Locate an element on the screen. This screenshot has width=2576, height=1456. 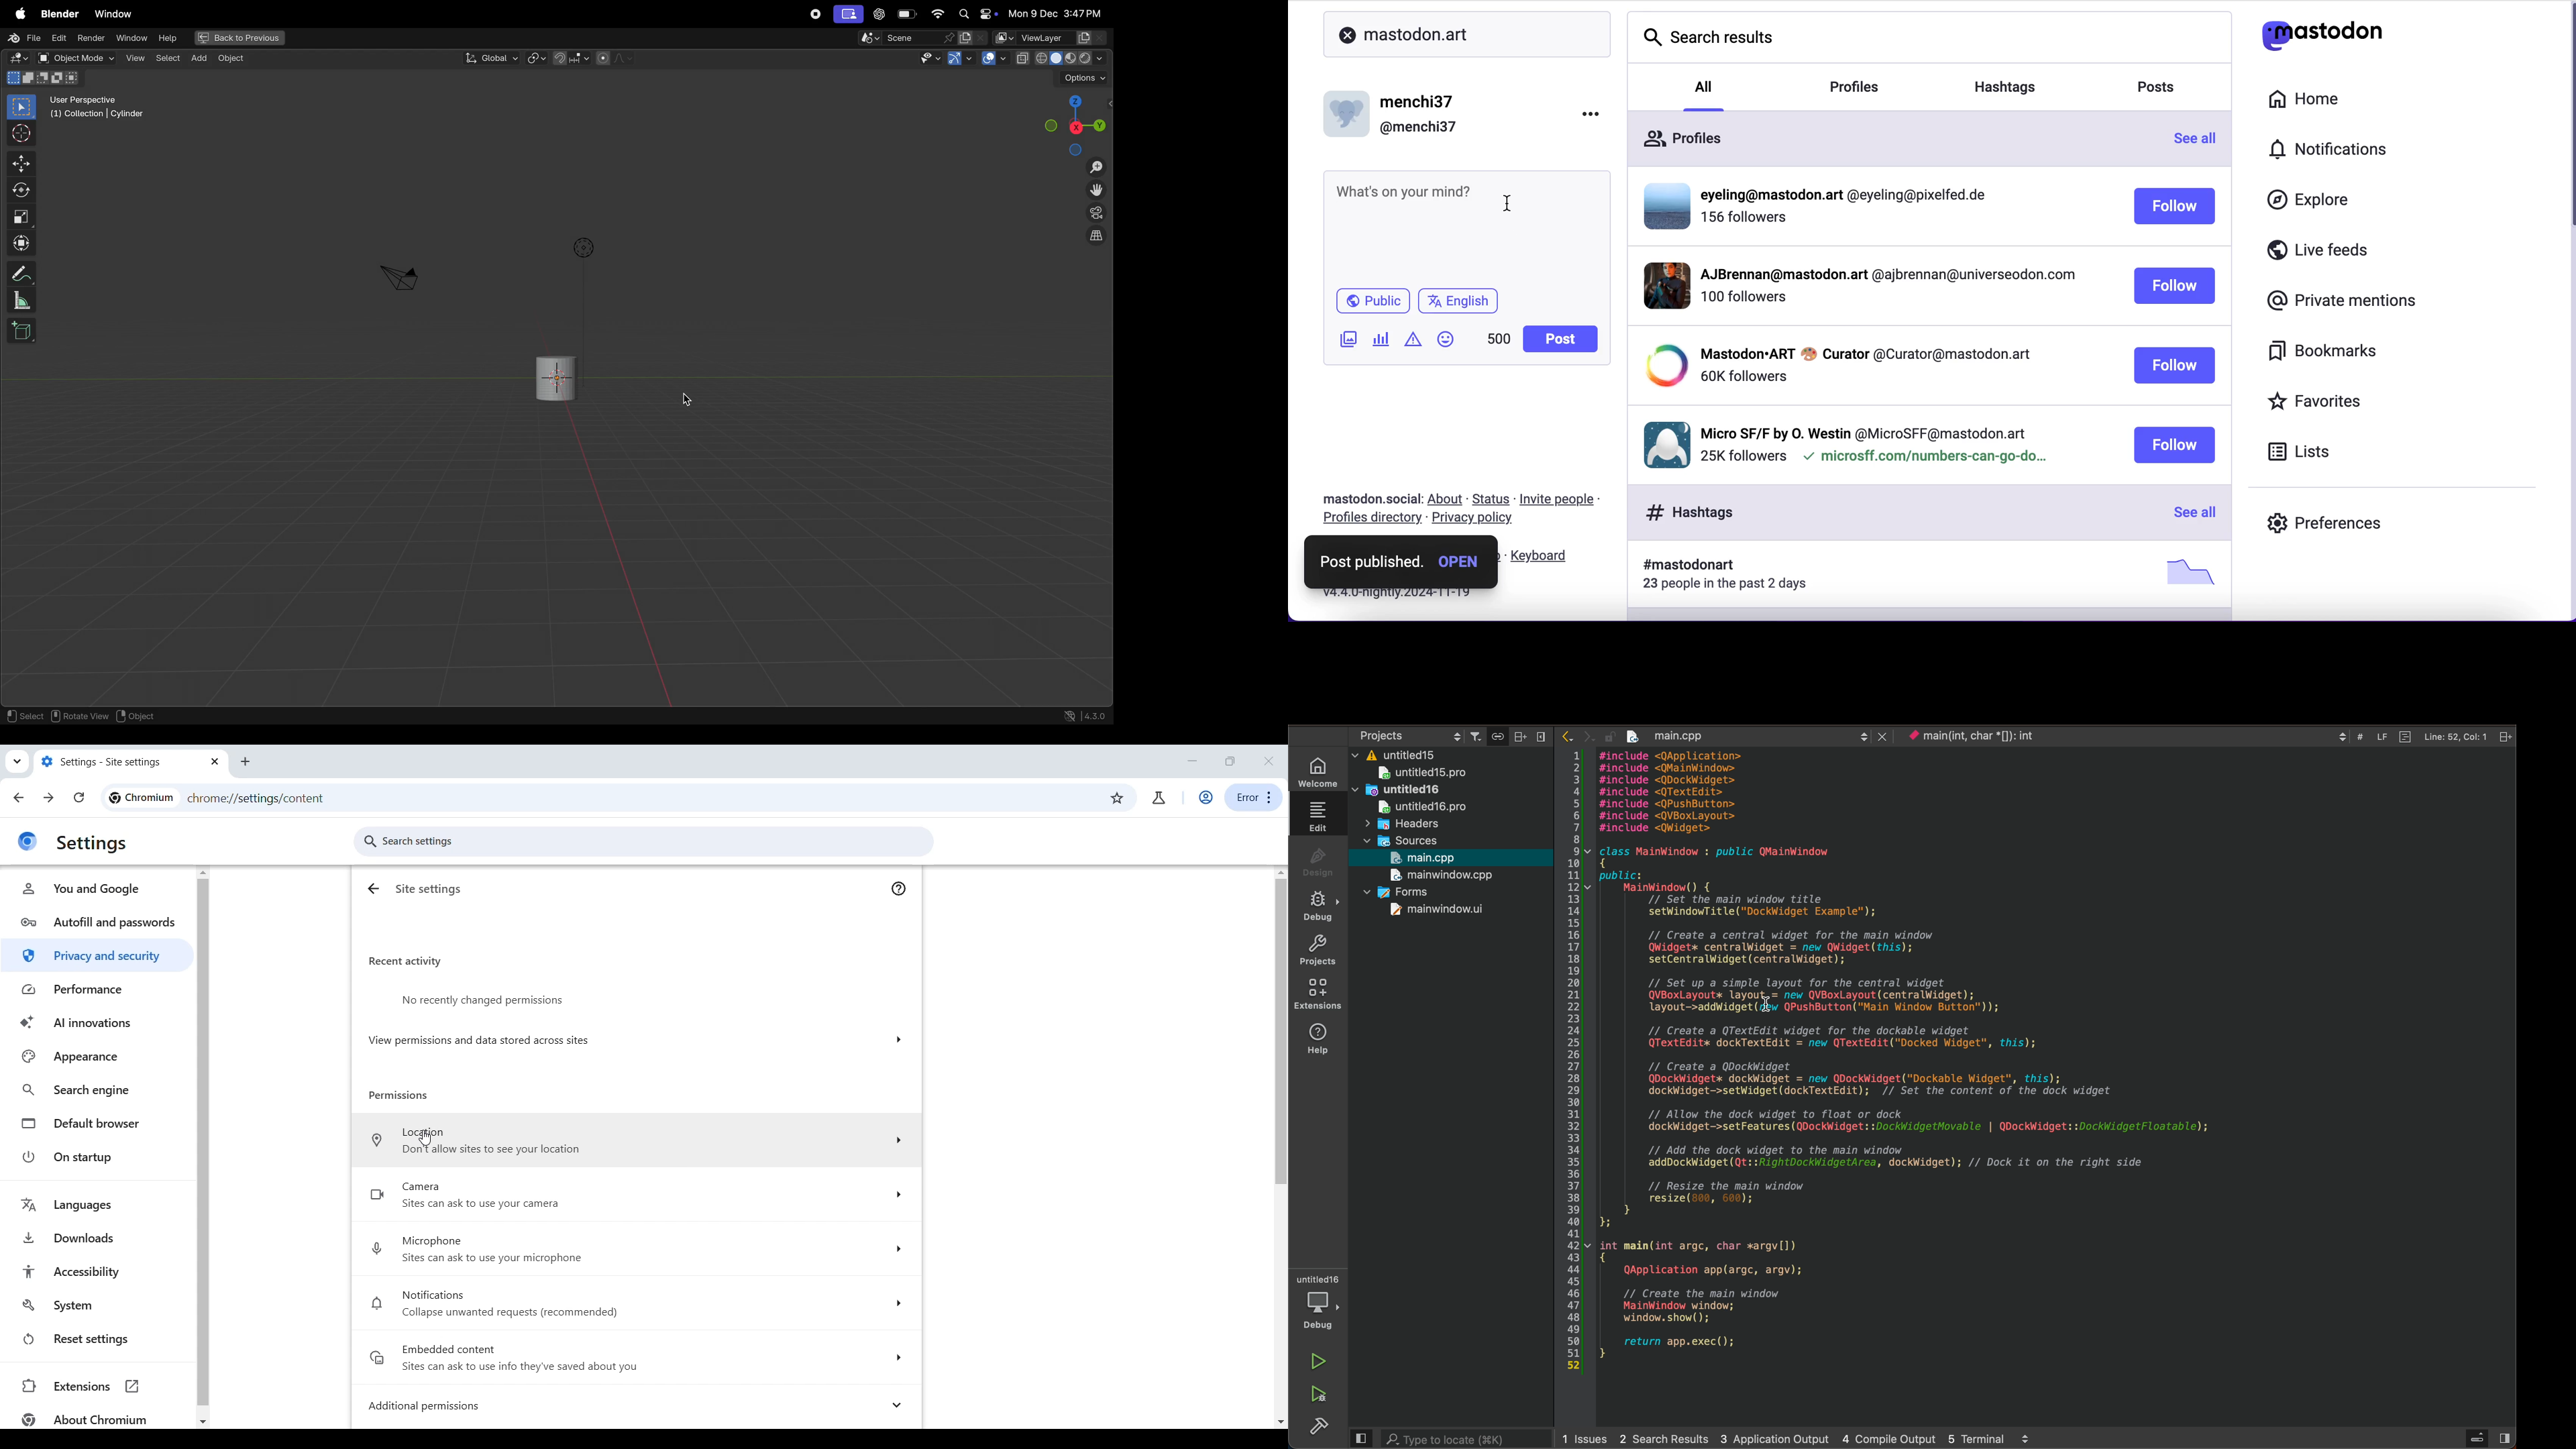
picture is located at coordinates (2186, 572).